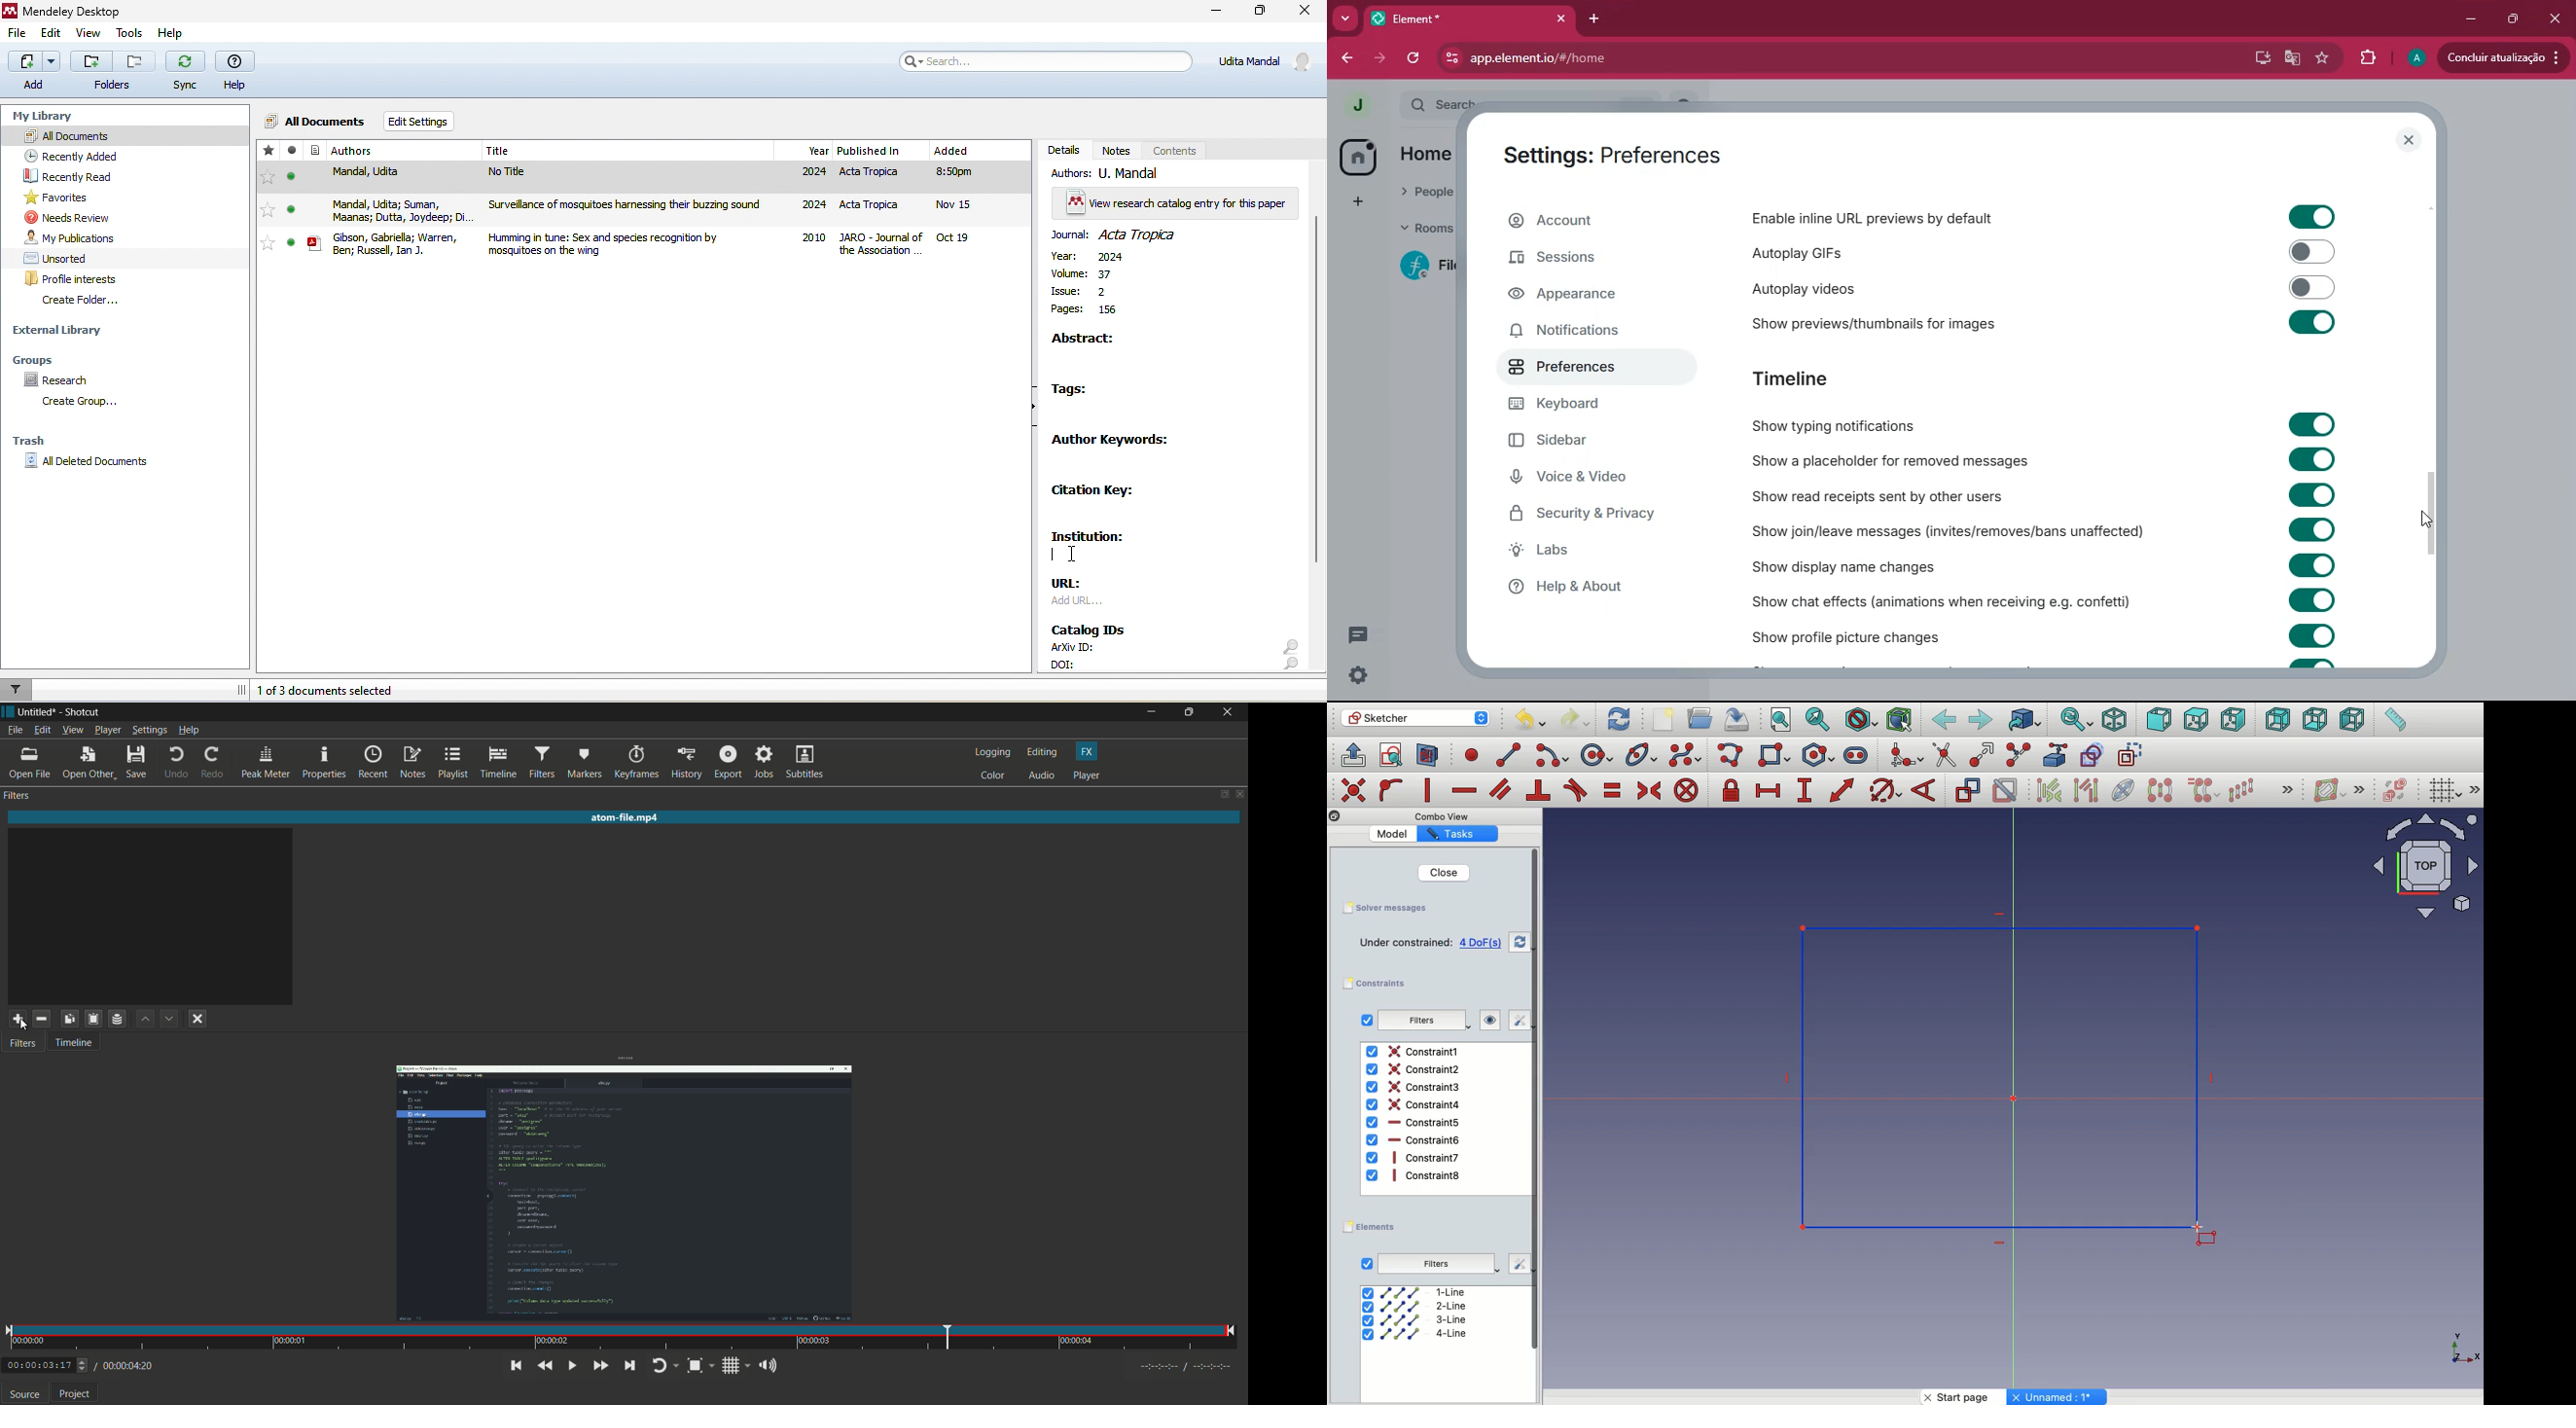  I want to click on title, so click(64, 10).